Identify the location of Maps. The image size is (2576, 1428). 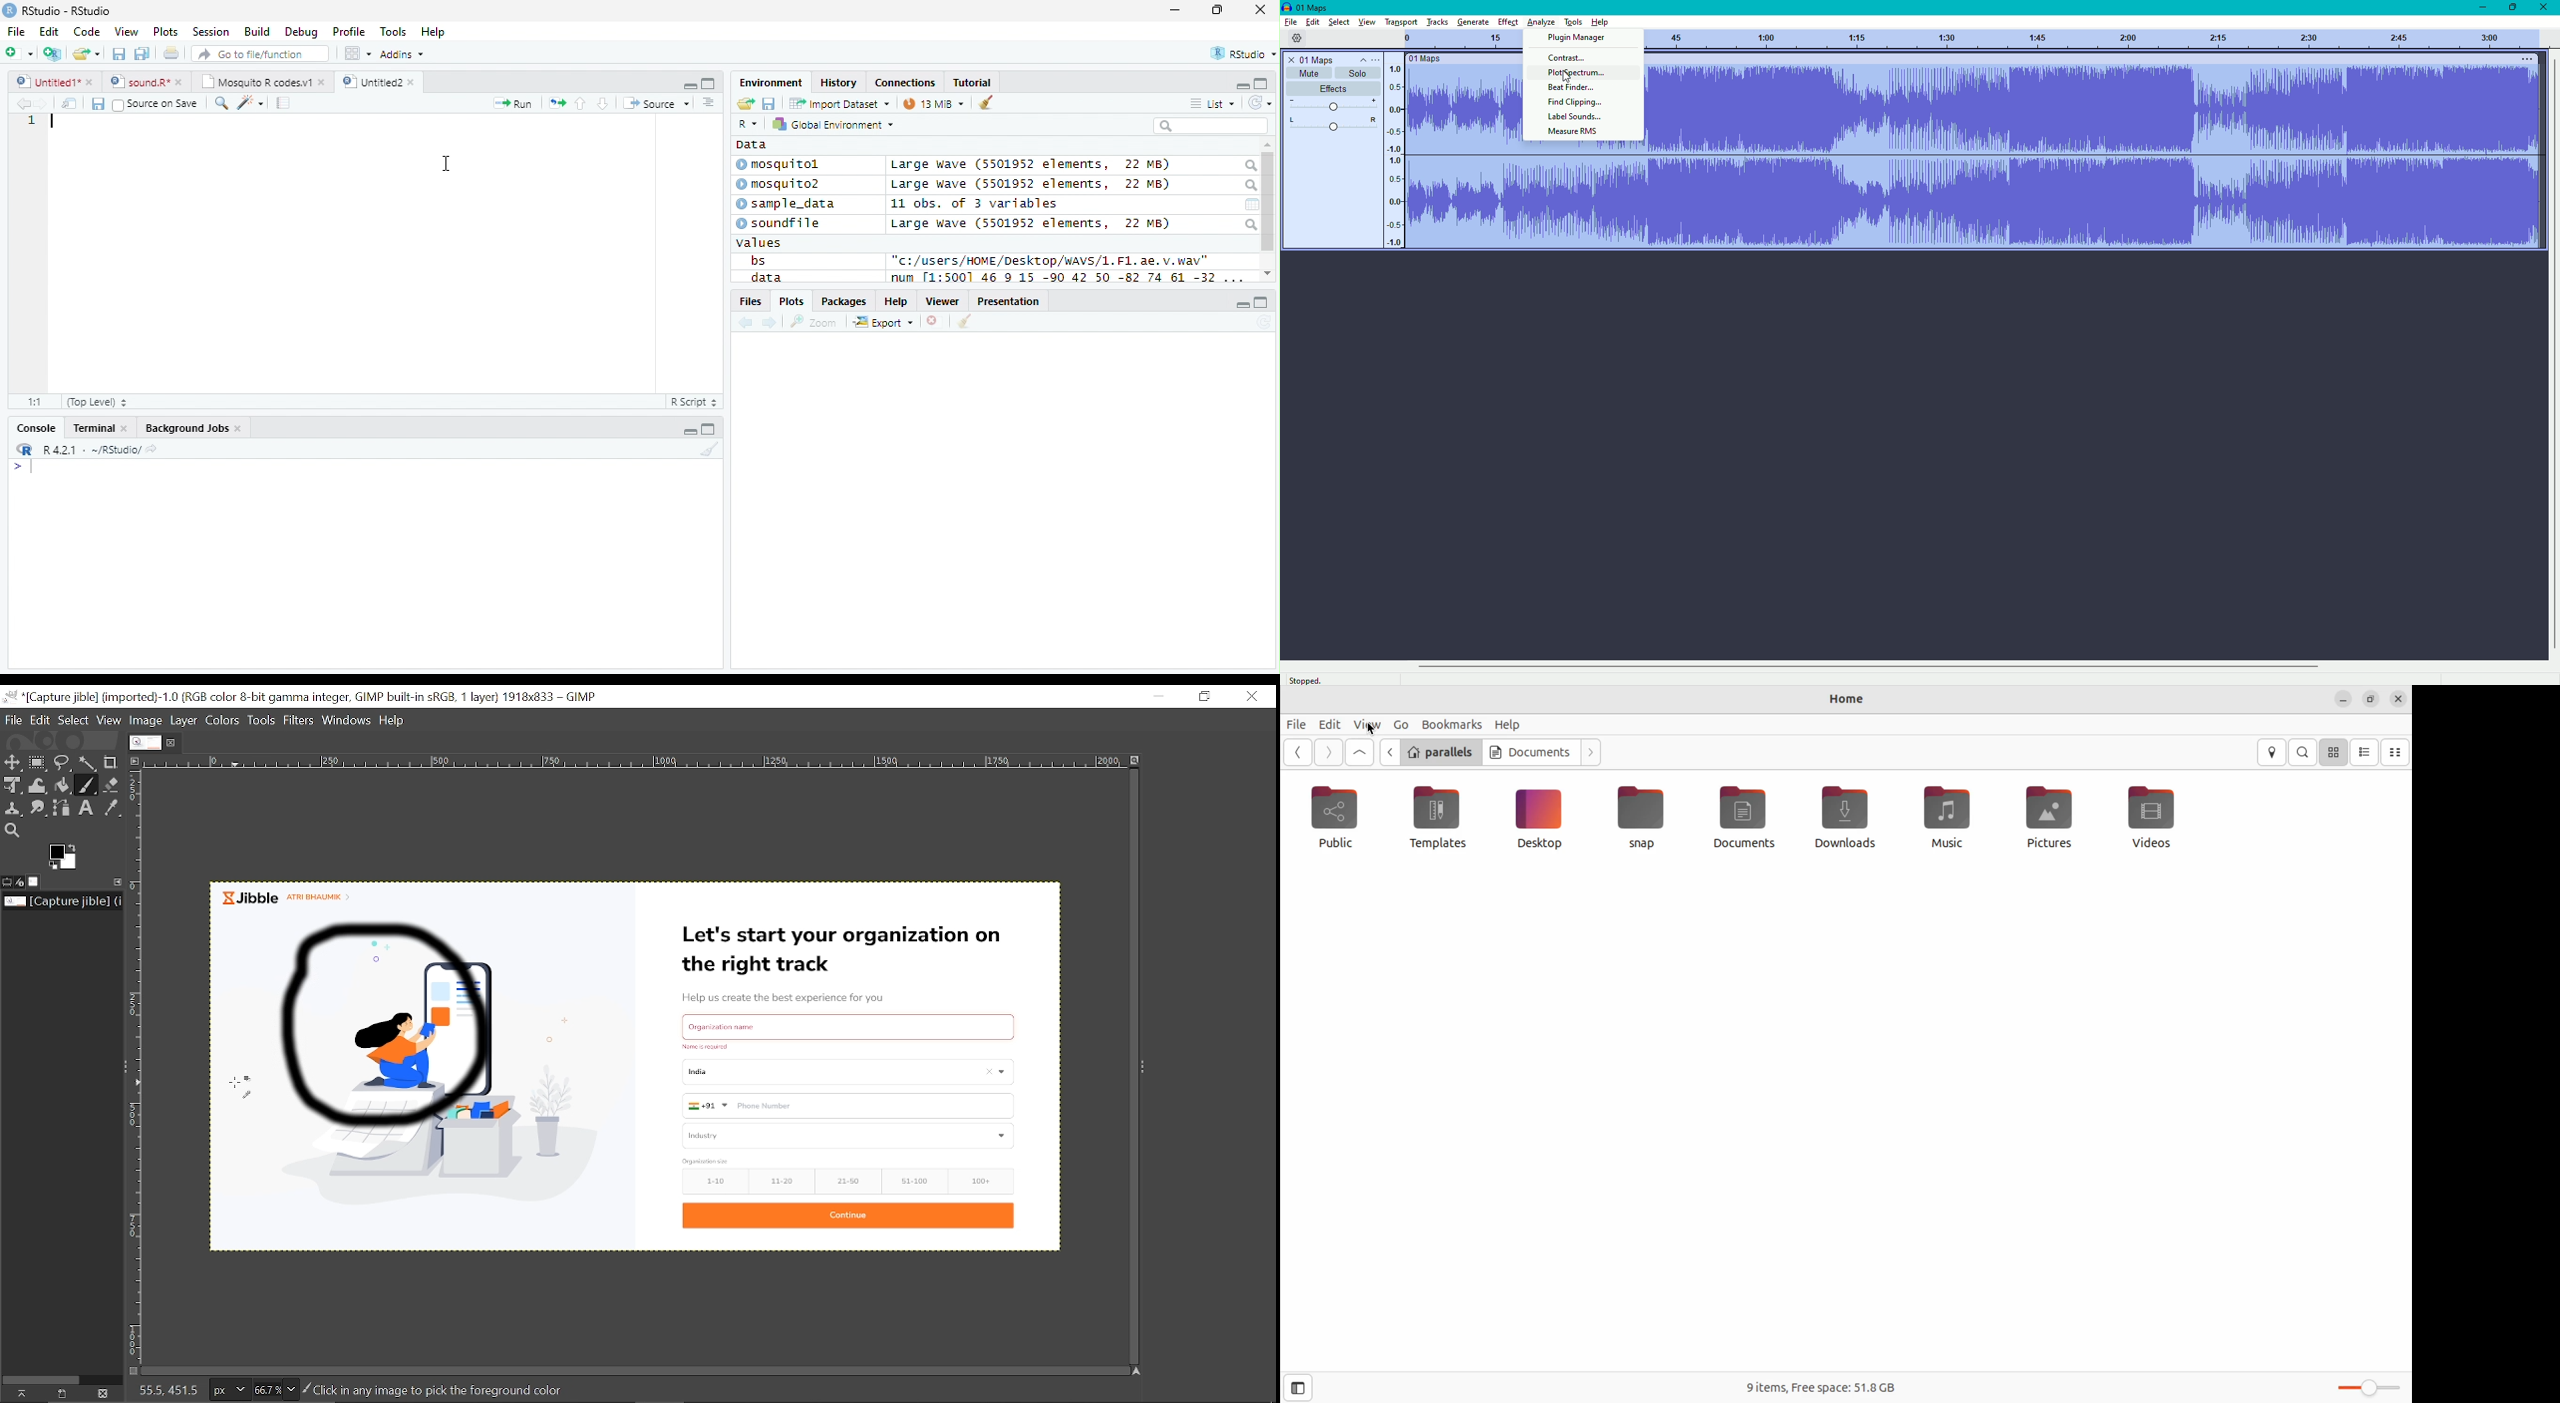
(1307, 7).